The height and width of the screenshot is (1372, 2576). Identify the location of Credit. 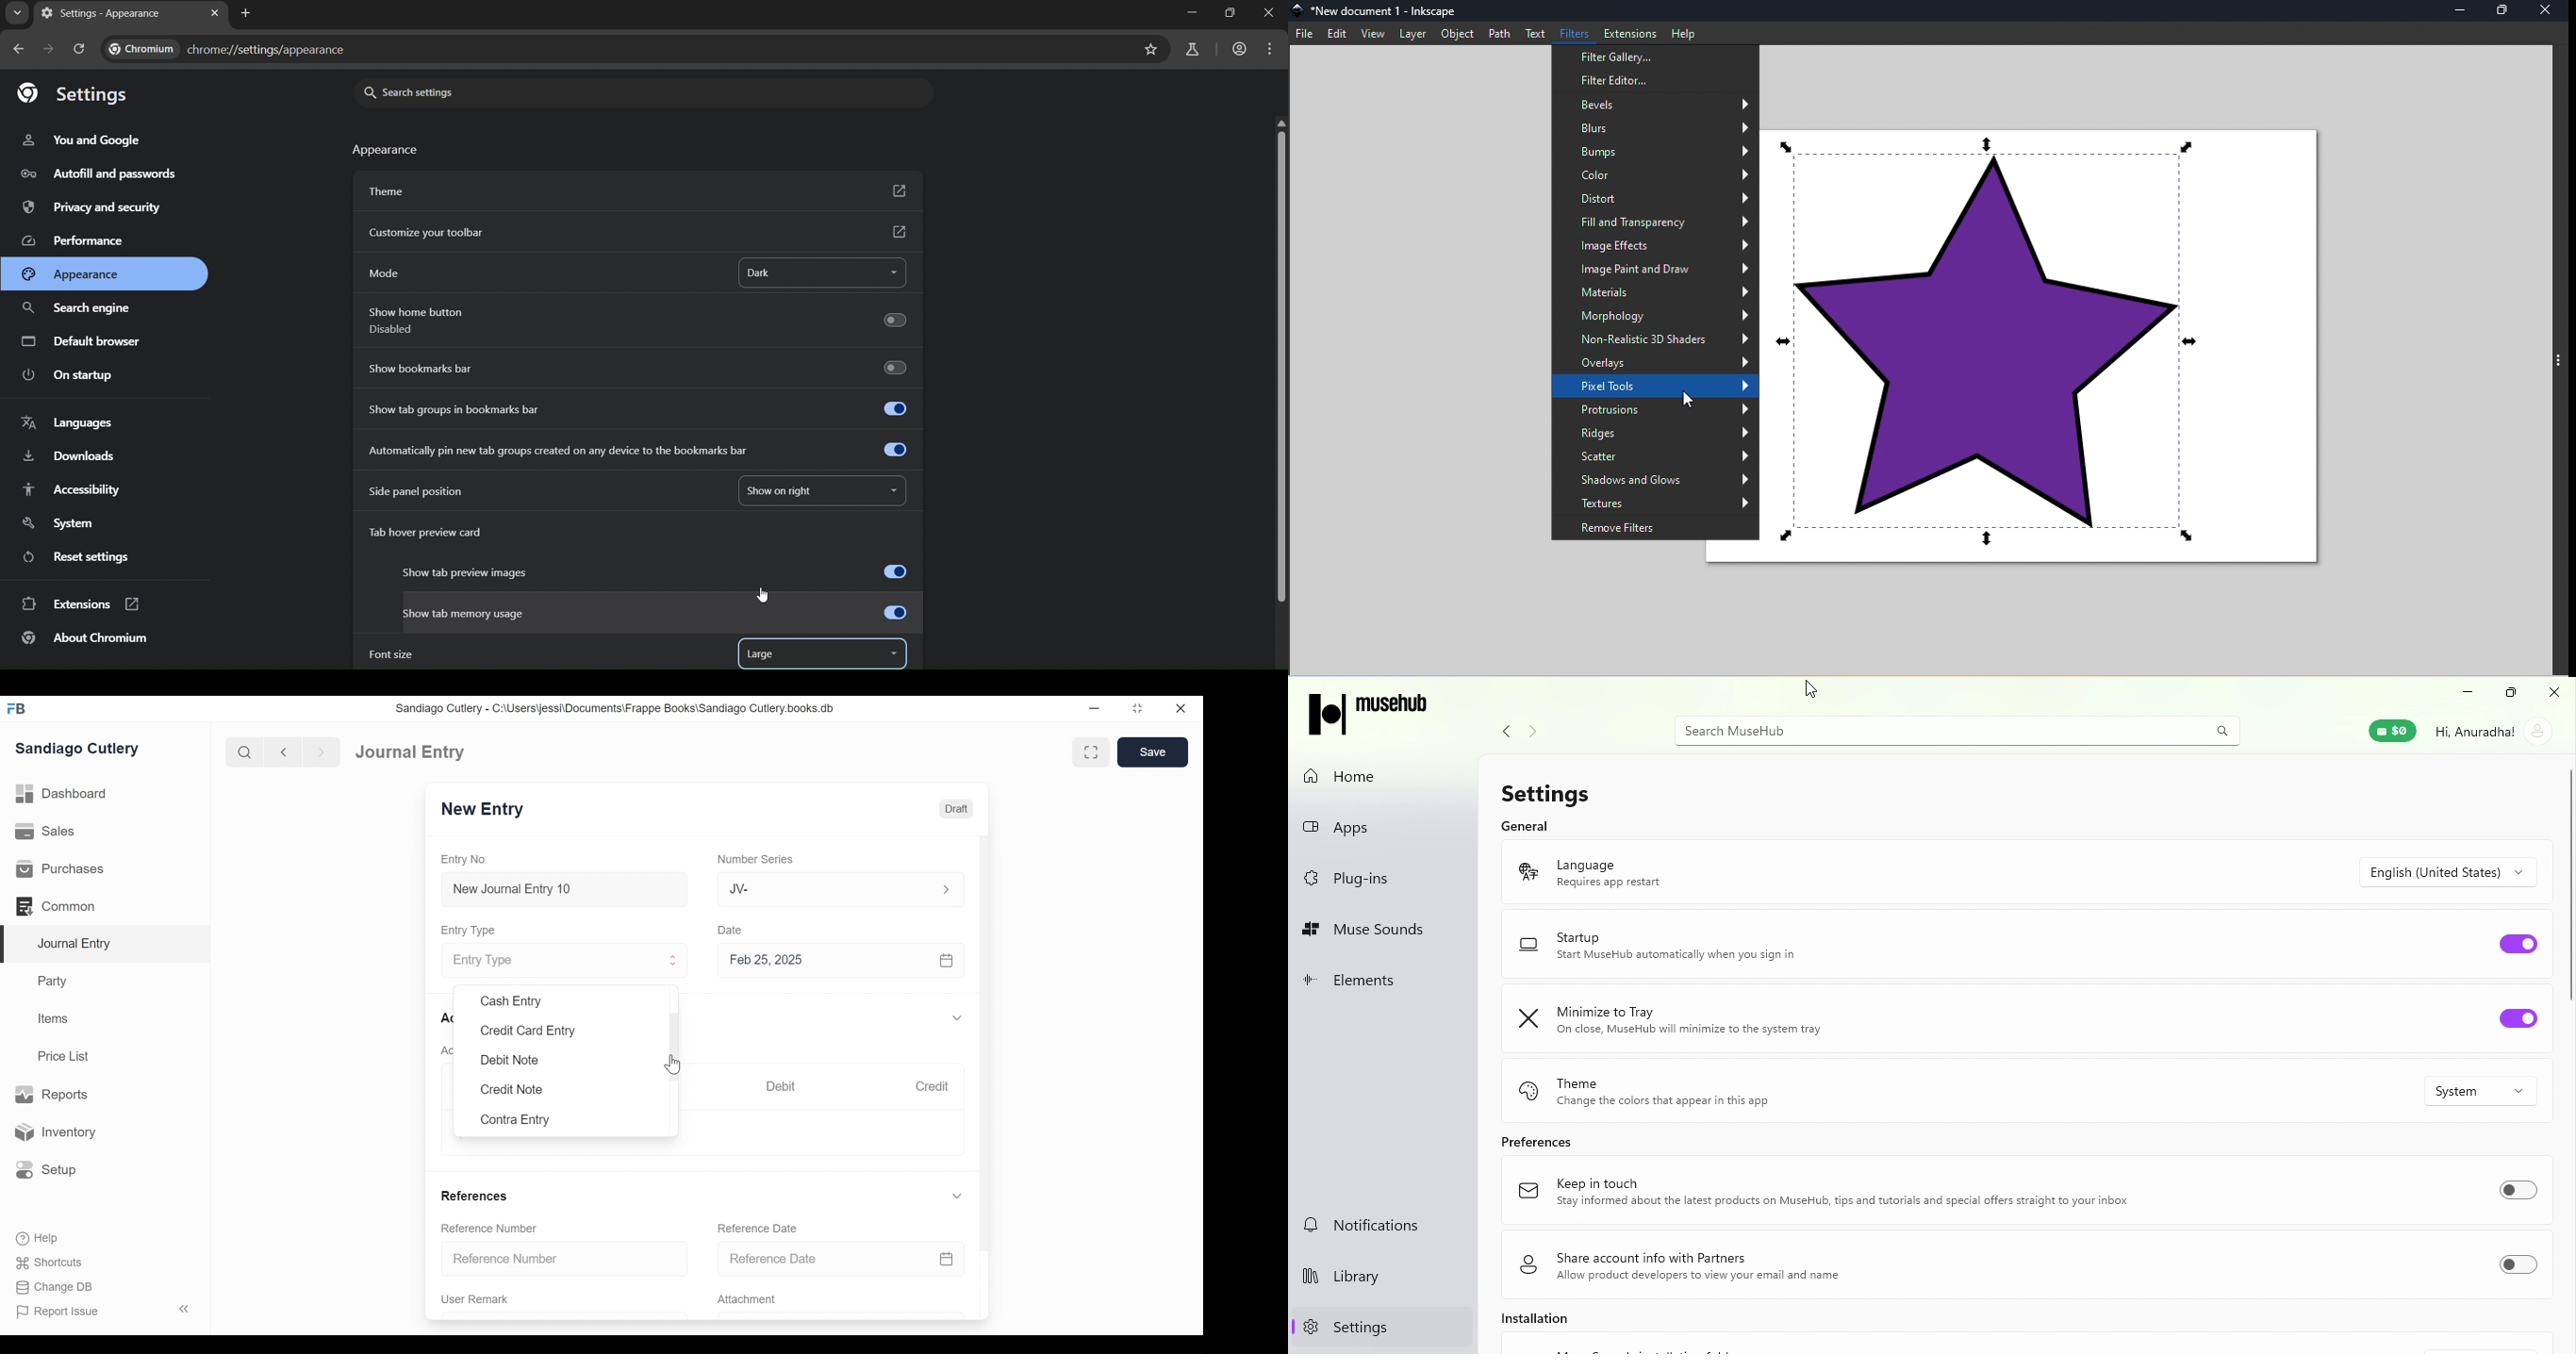
(935, 1088).